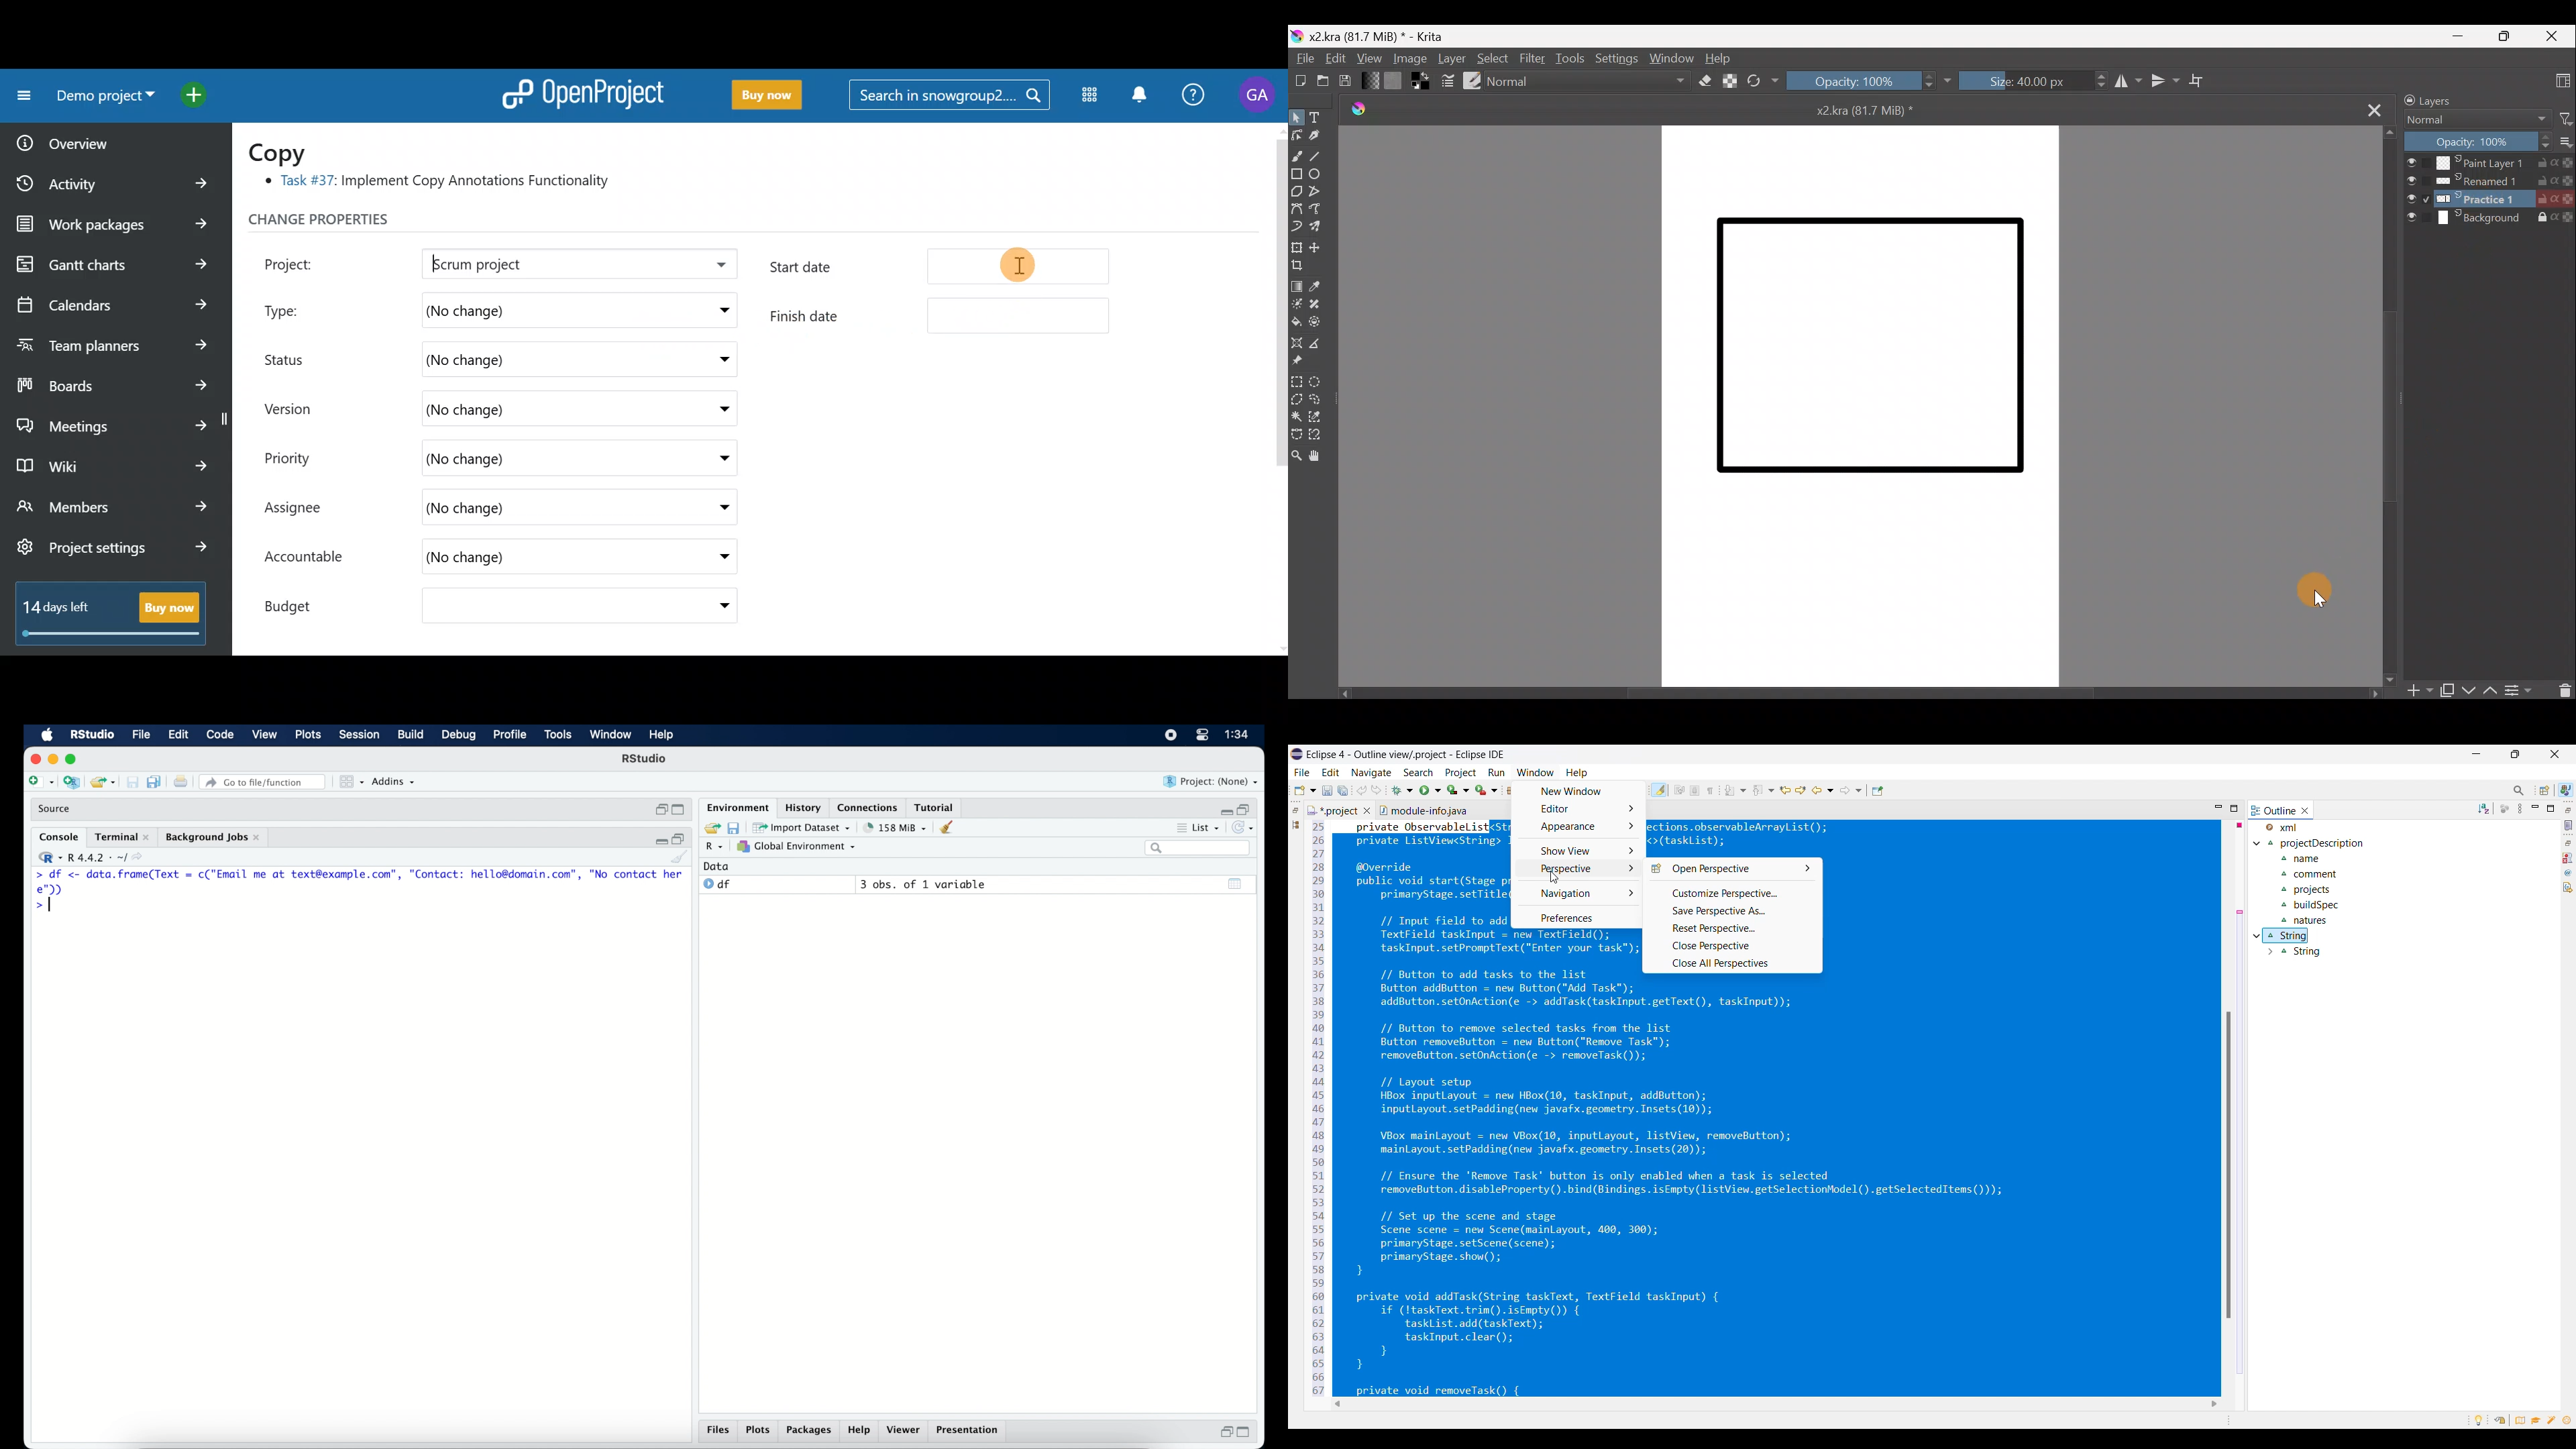 The height and width of the screenshot is (1456, 2576). What do you see at coordinates (1202, 828) in the screenshot?
I see `list` at bounding box center [1202, 828].